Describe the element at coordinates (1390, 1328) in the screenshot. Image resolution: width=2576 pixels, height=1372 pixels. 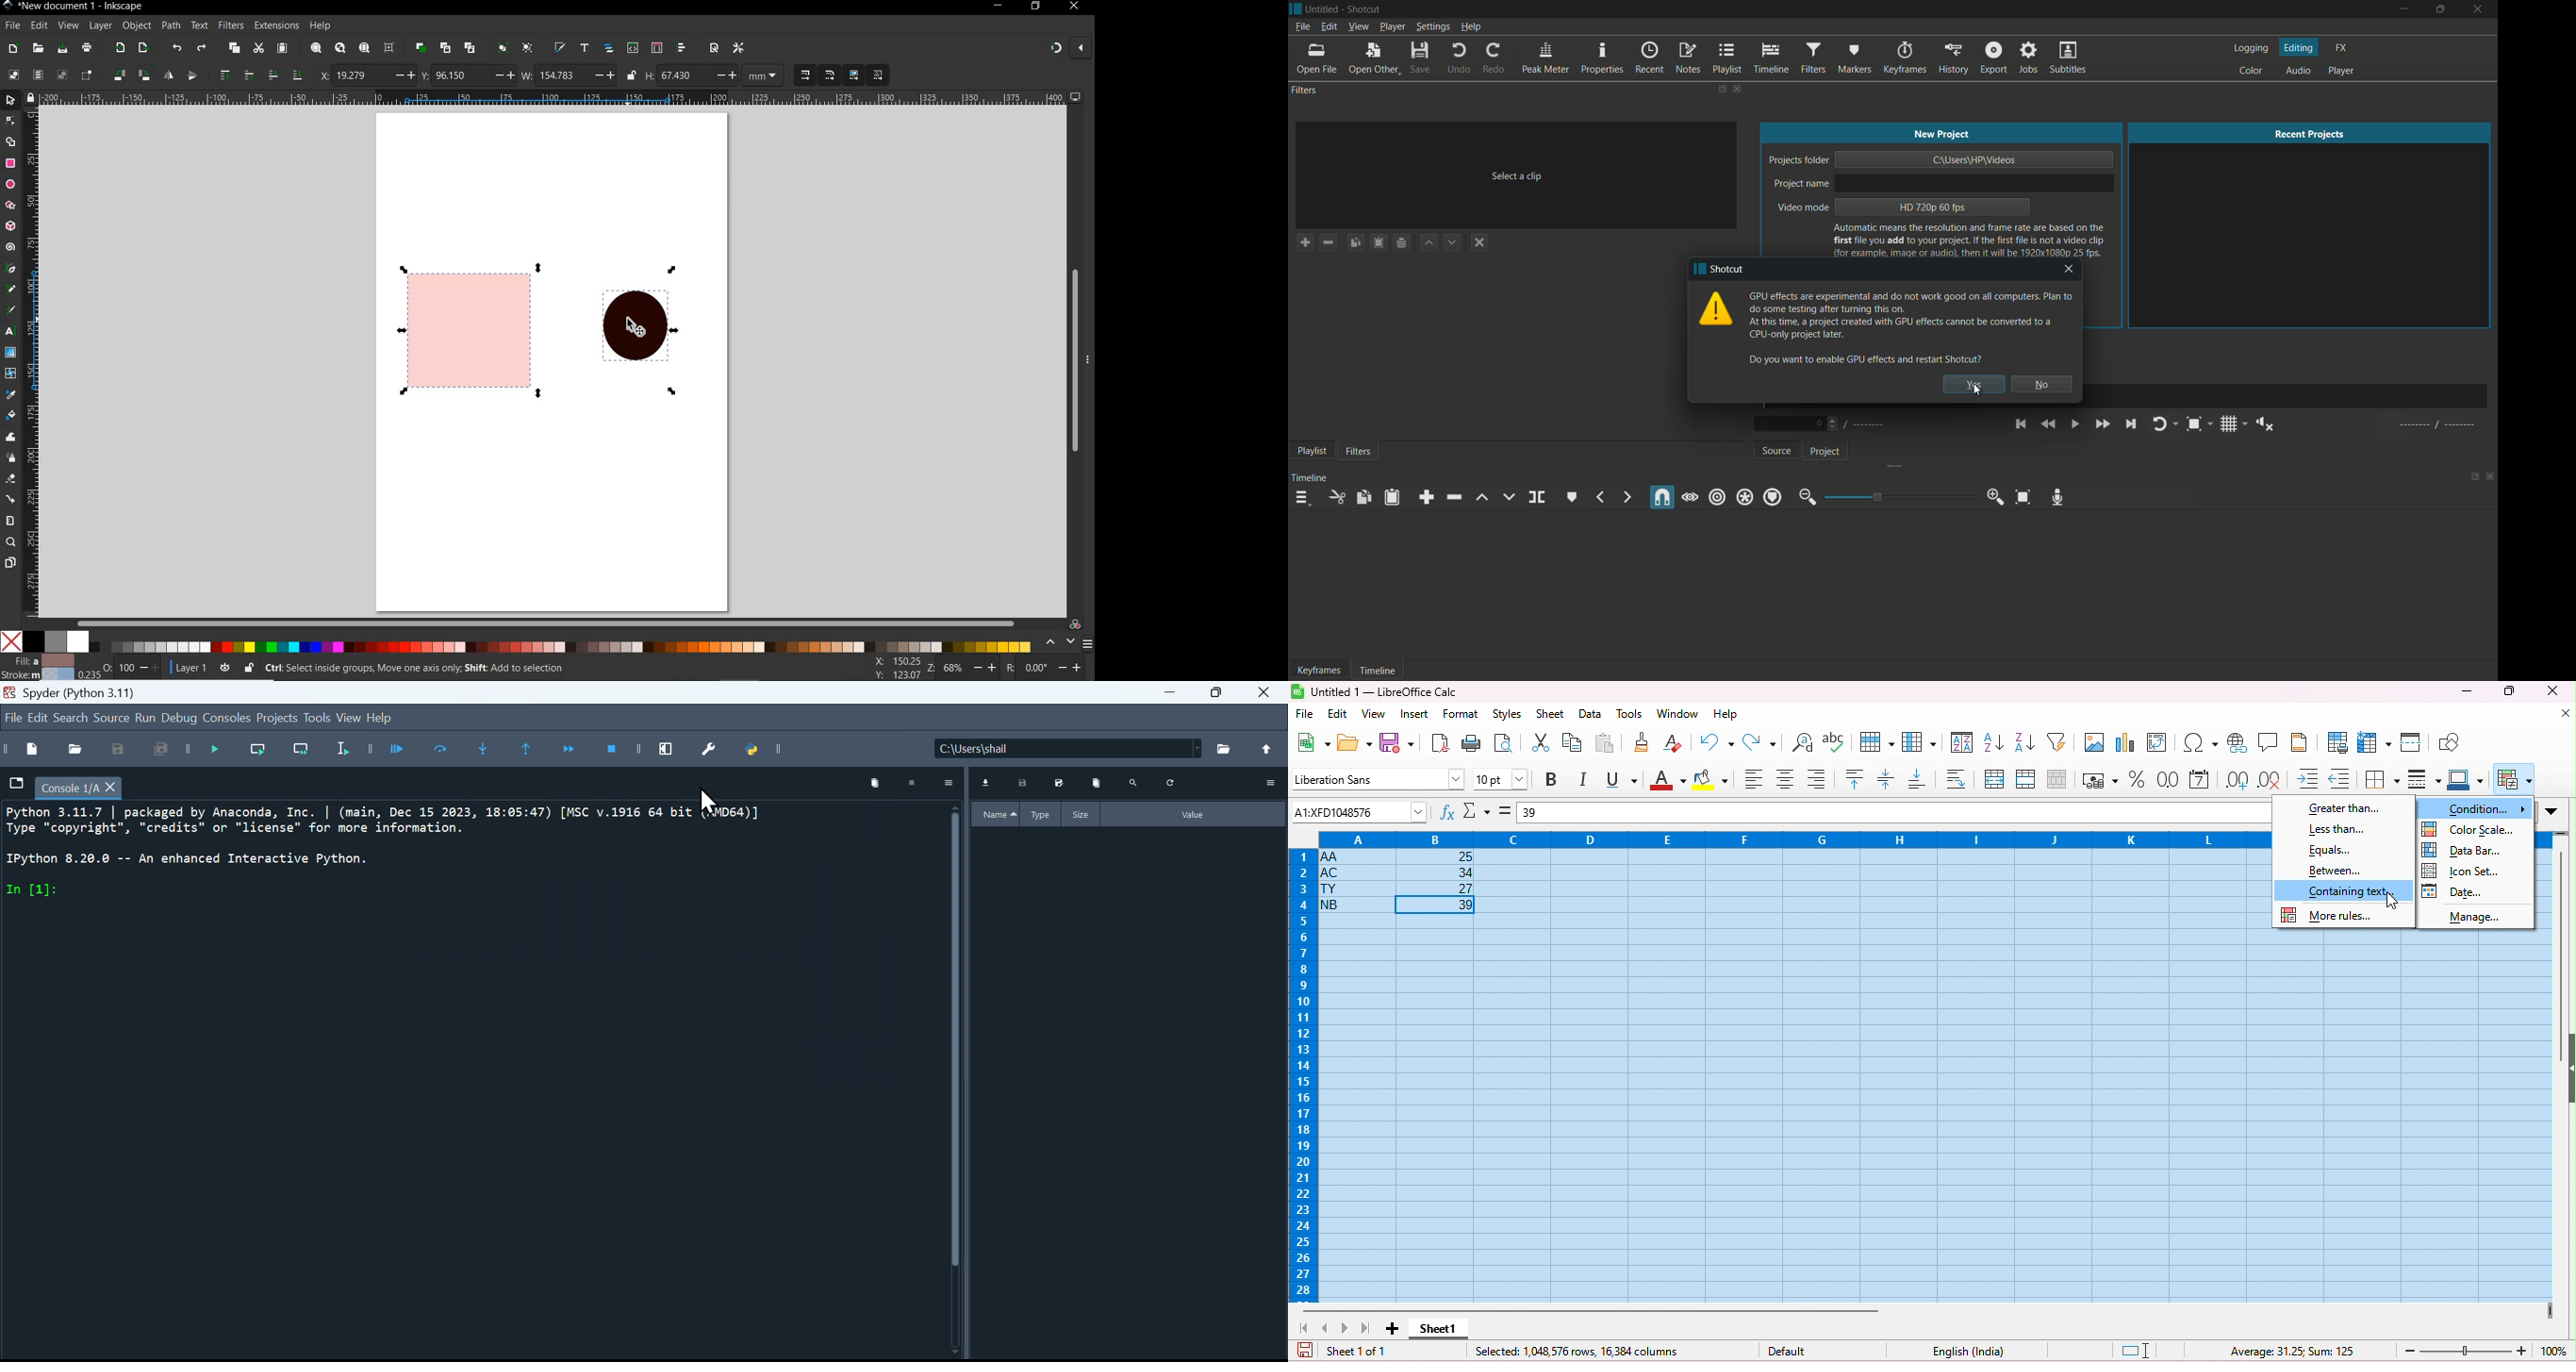
I see `add sheet1` at that location.